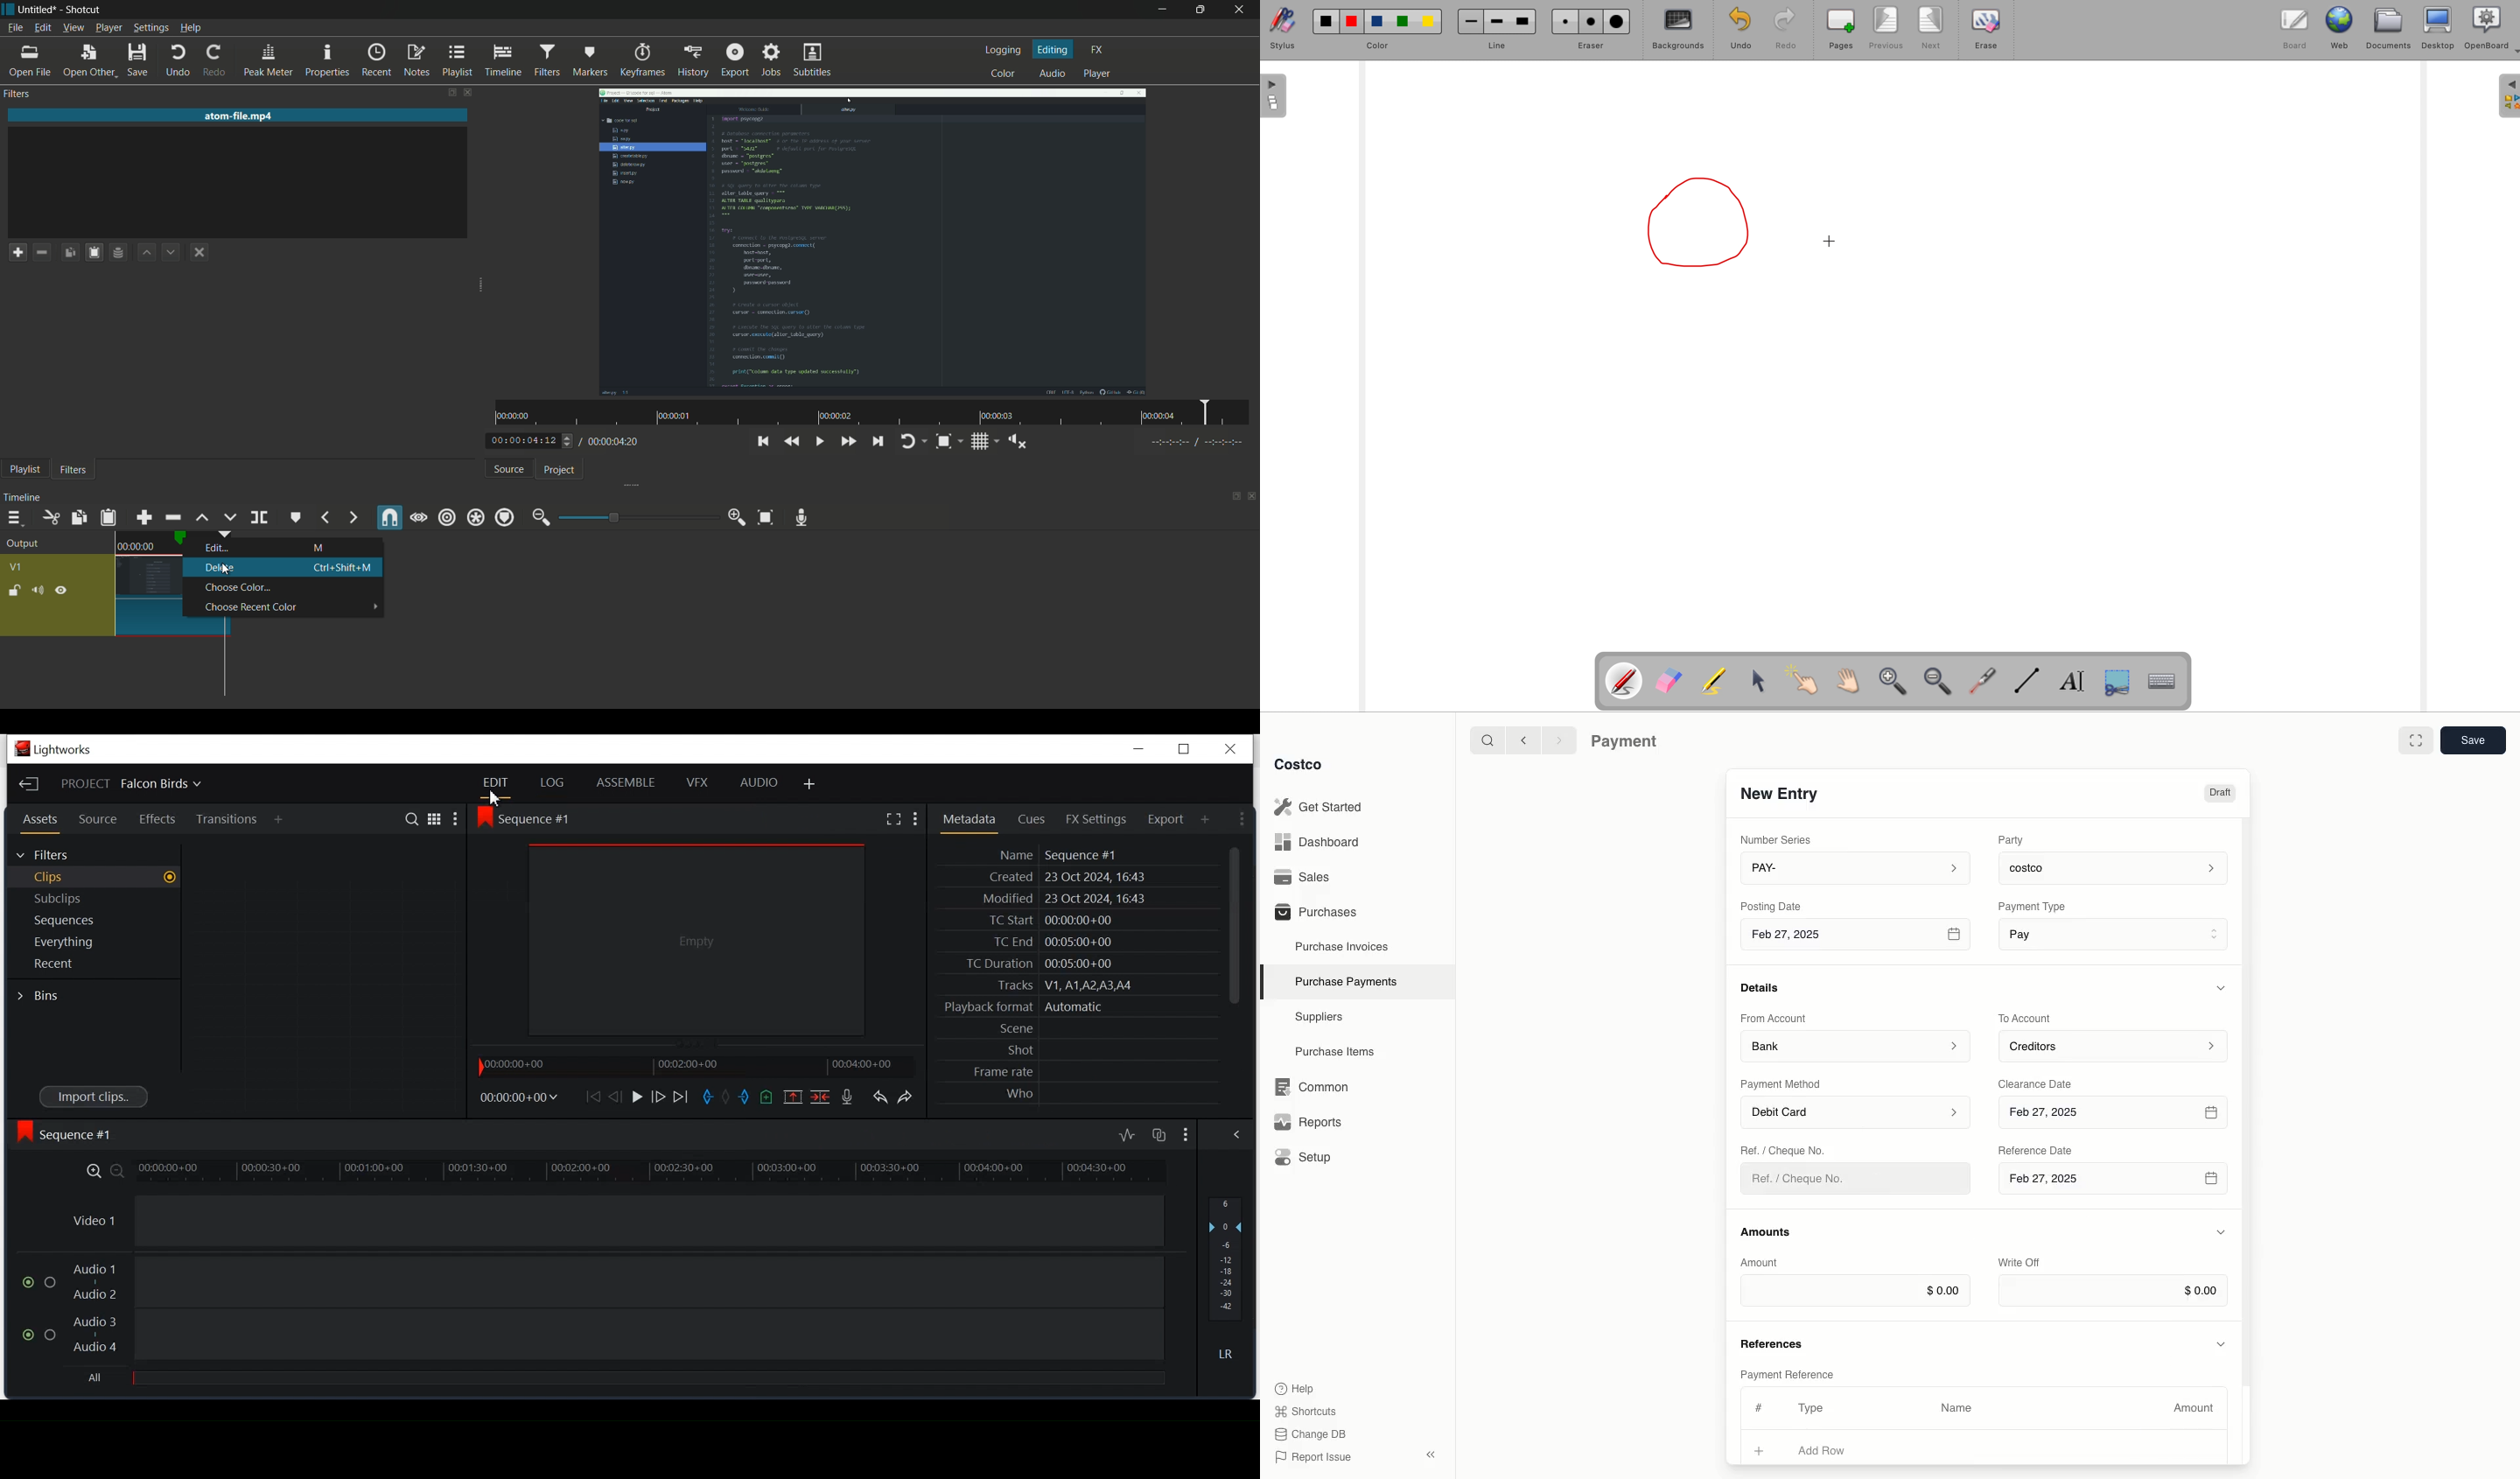 The image size is (2520, 1484). What do you see at coordinates (1298, 764) in the screenshot?
I see `Costco` at bounding box center [1298, 764].